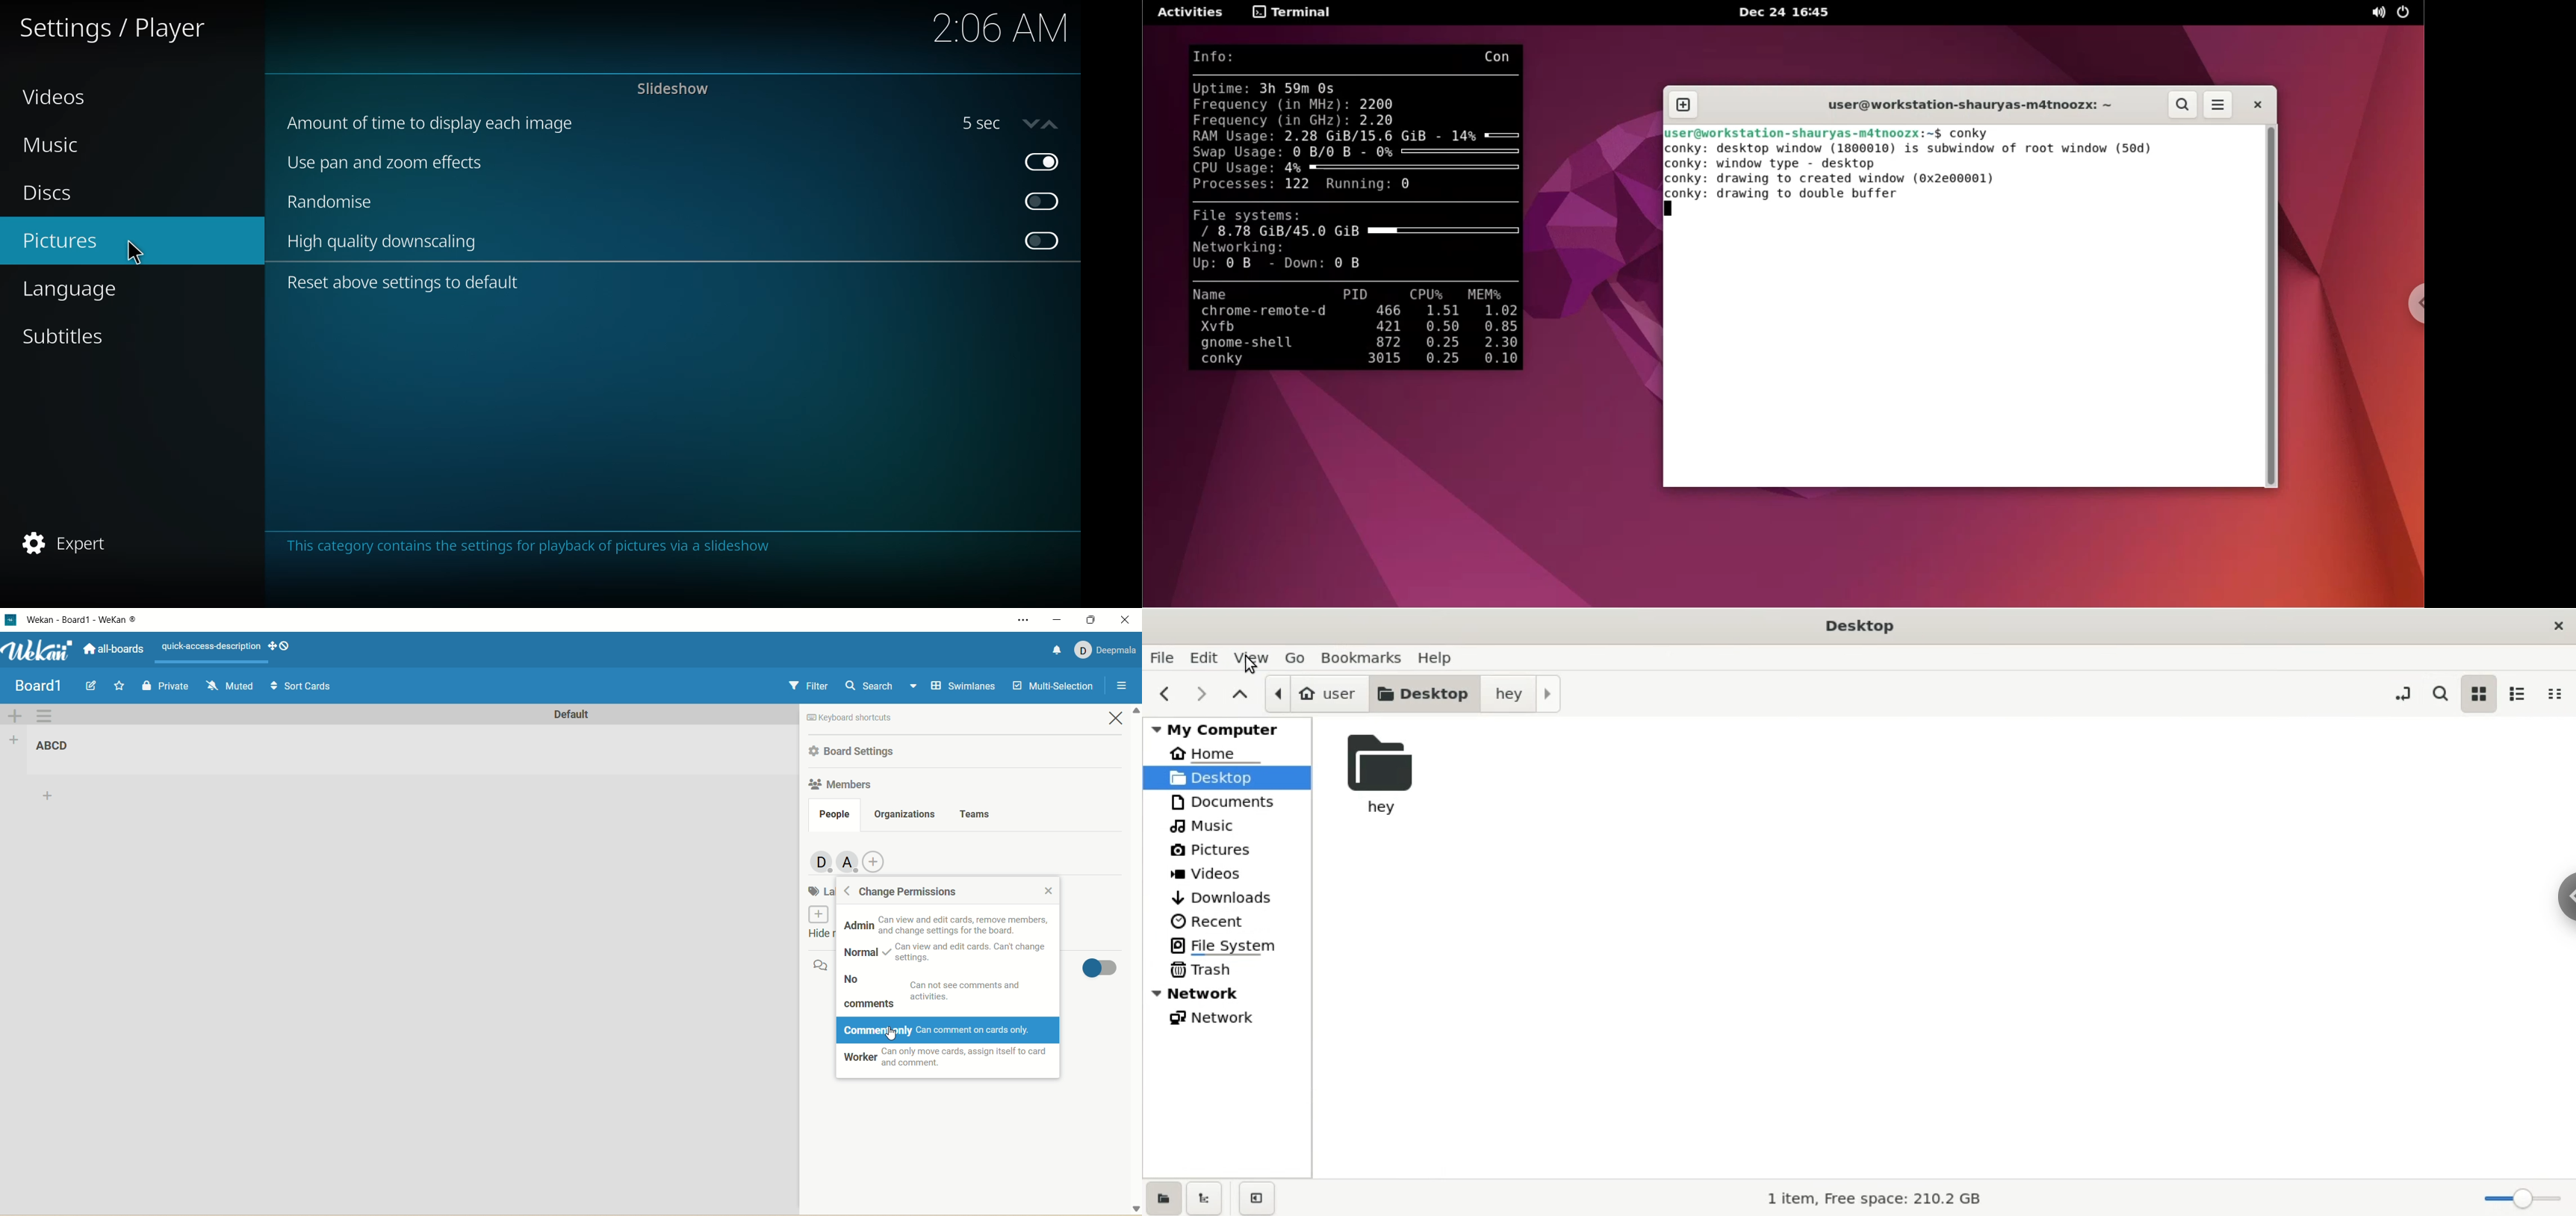 This screenshot has height=1232, width=2576. What do you see at coordinates (834, 815) in the screenshot?
I see `people` at bounding box center [834, 815].